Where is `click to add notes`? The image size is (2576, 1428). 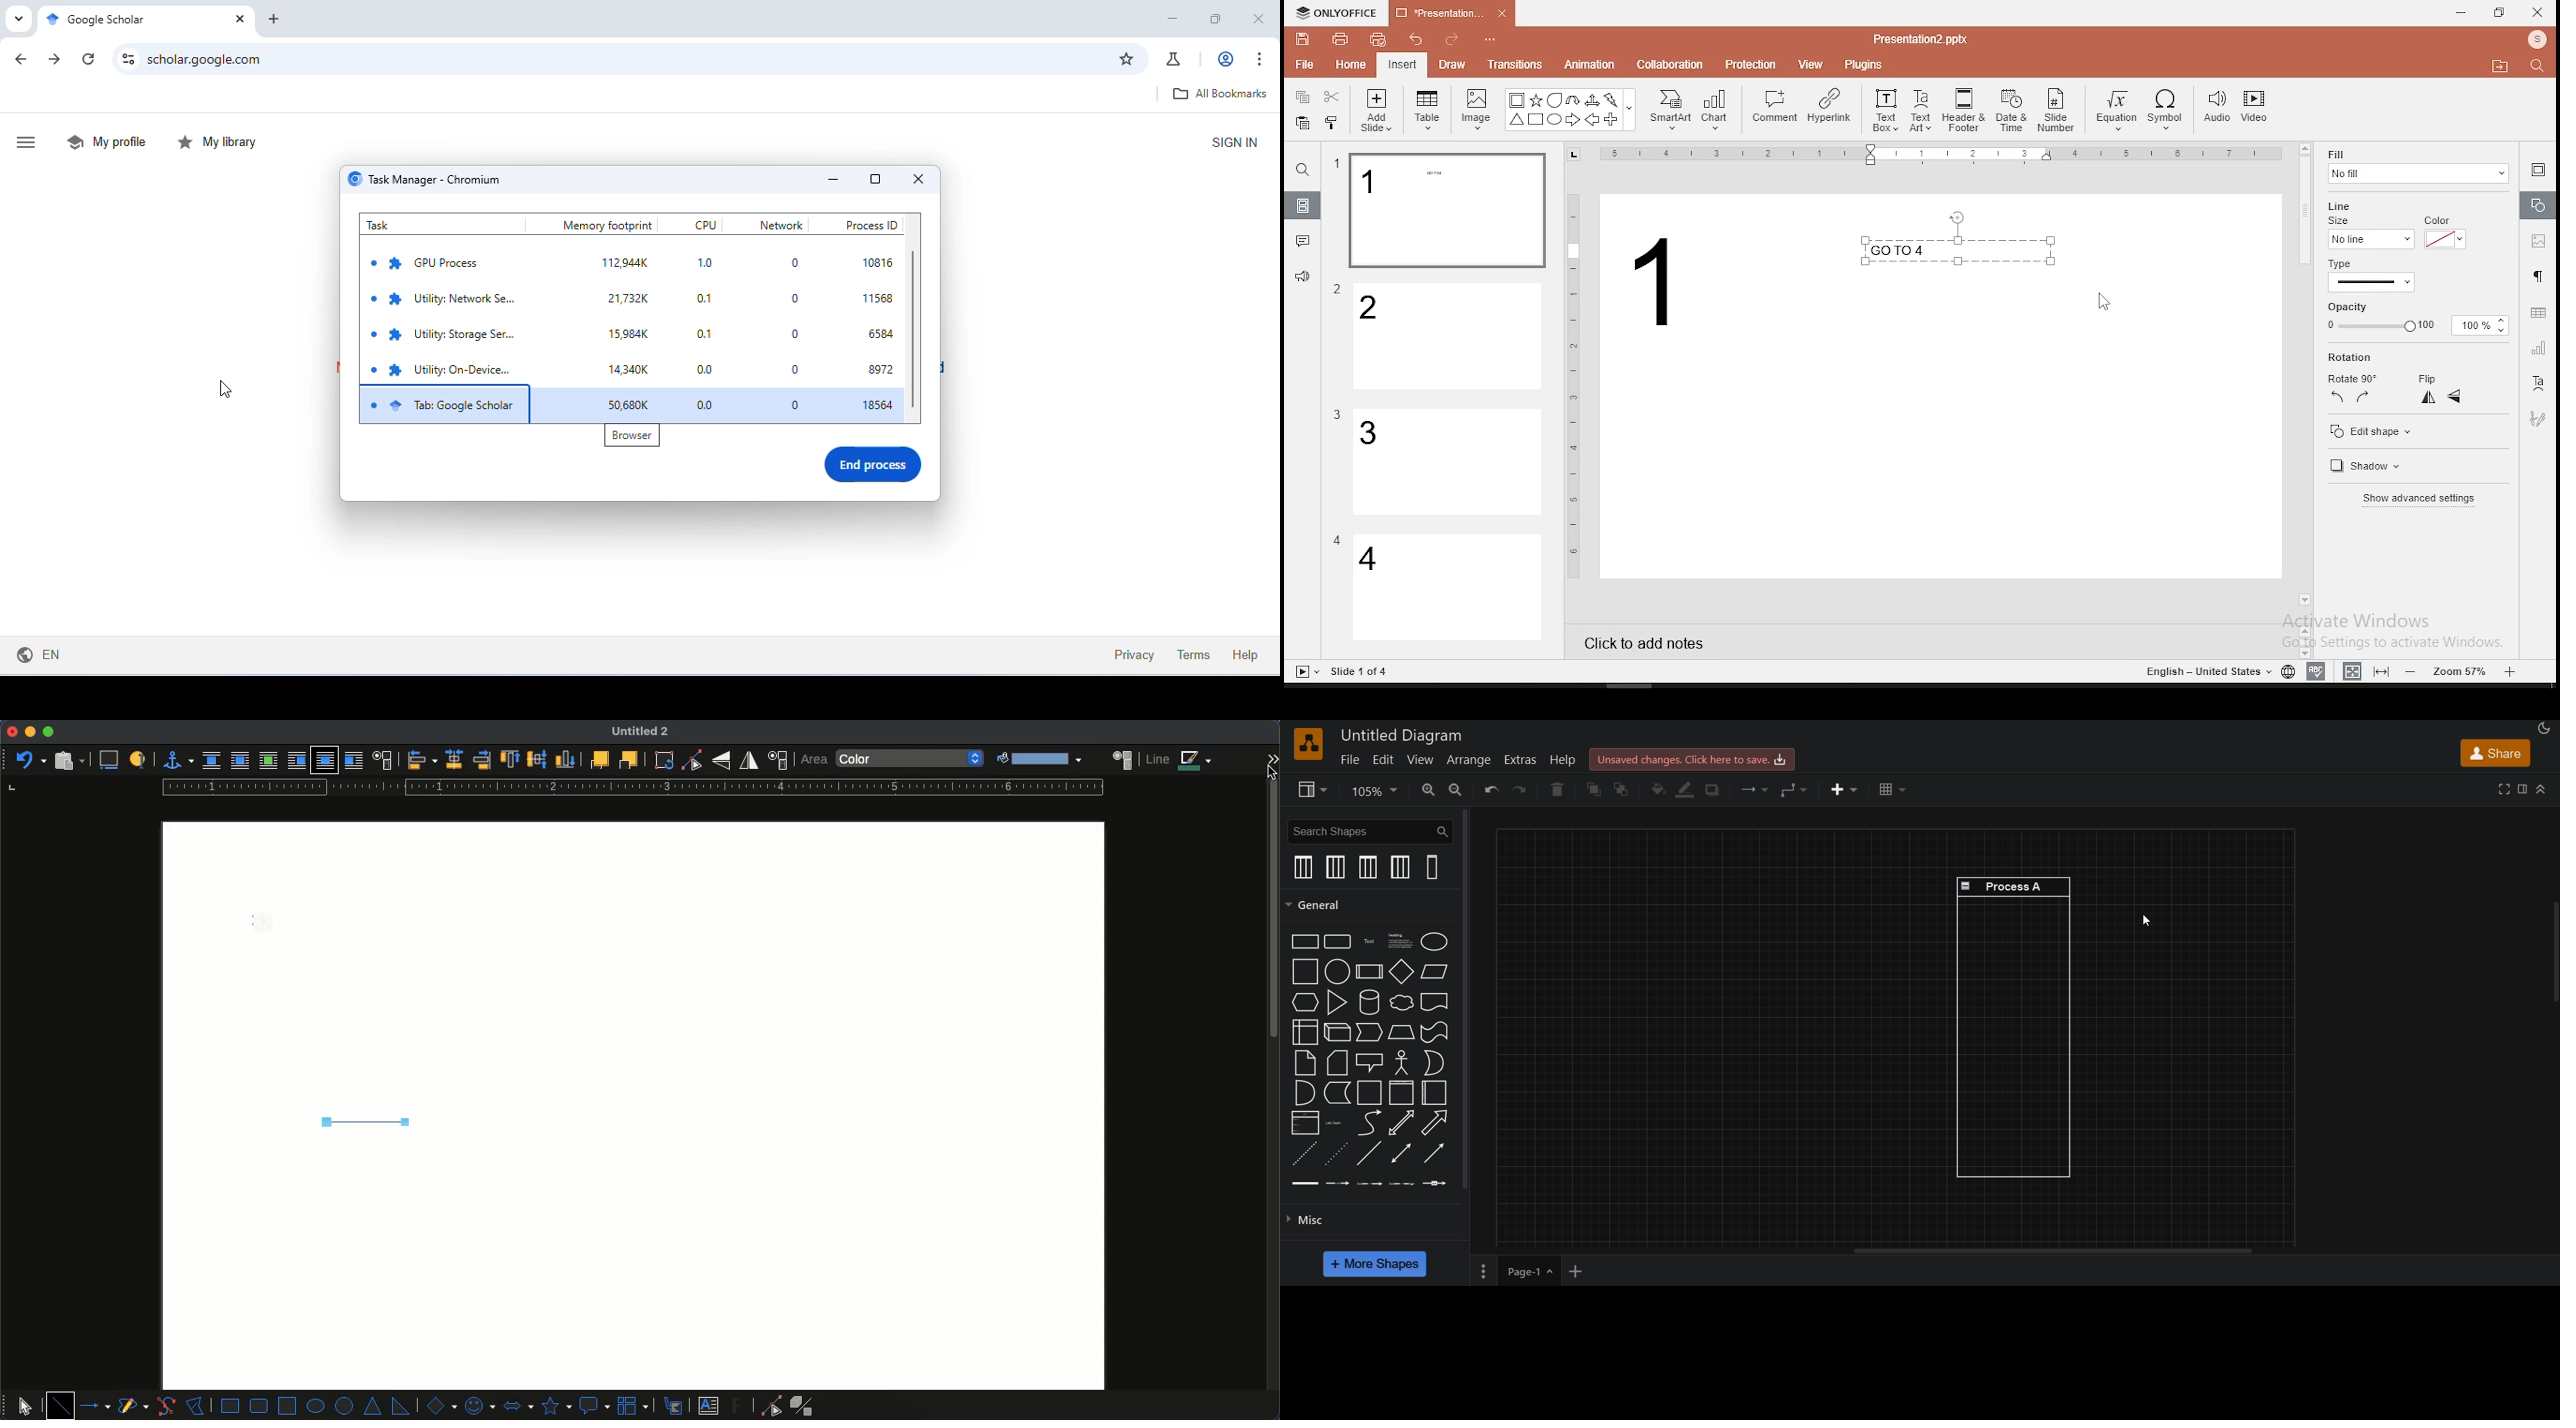
click to add notes is located at coordinates (1650, 641).